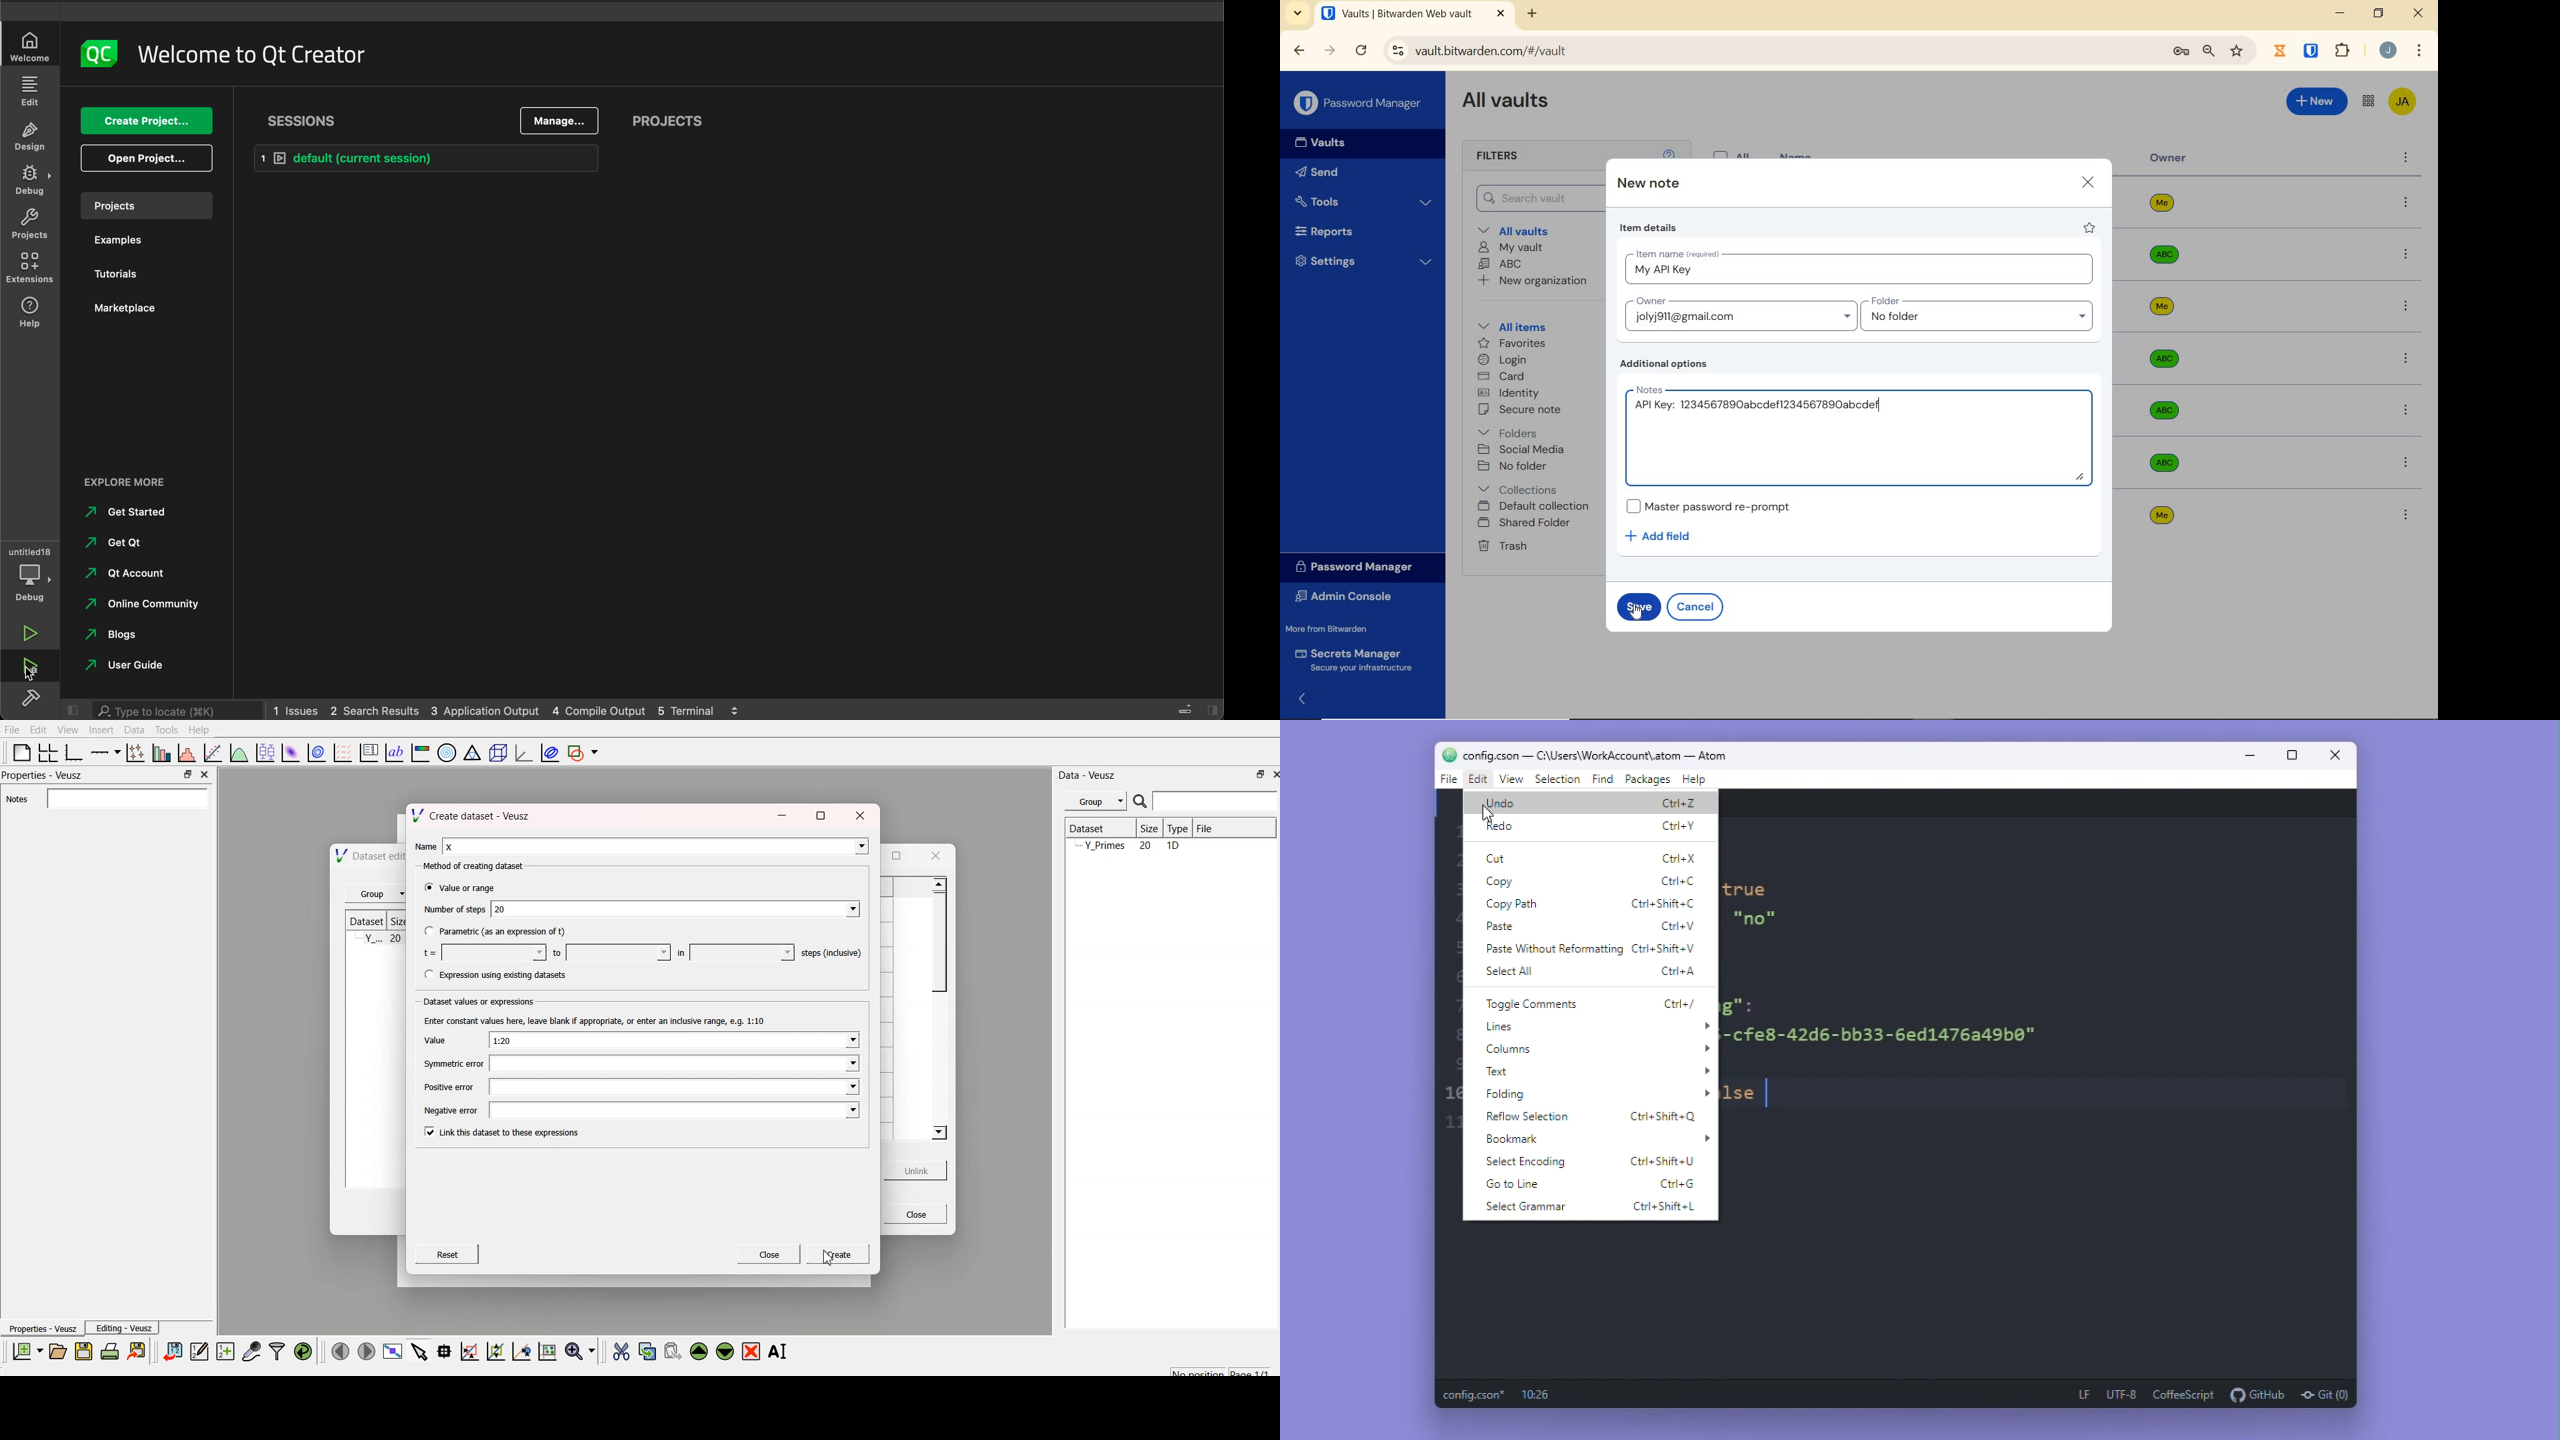  What do you see at coordinates (914, 1216) in the screenshot?
I see `Close` at bounding box center [914, 1216].